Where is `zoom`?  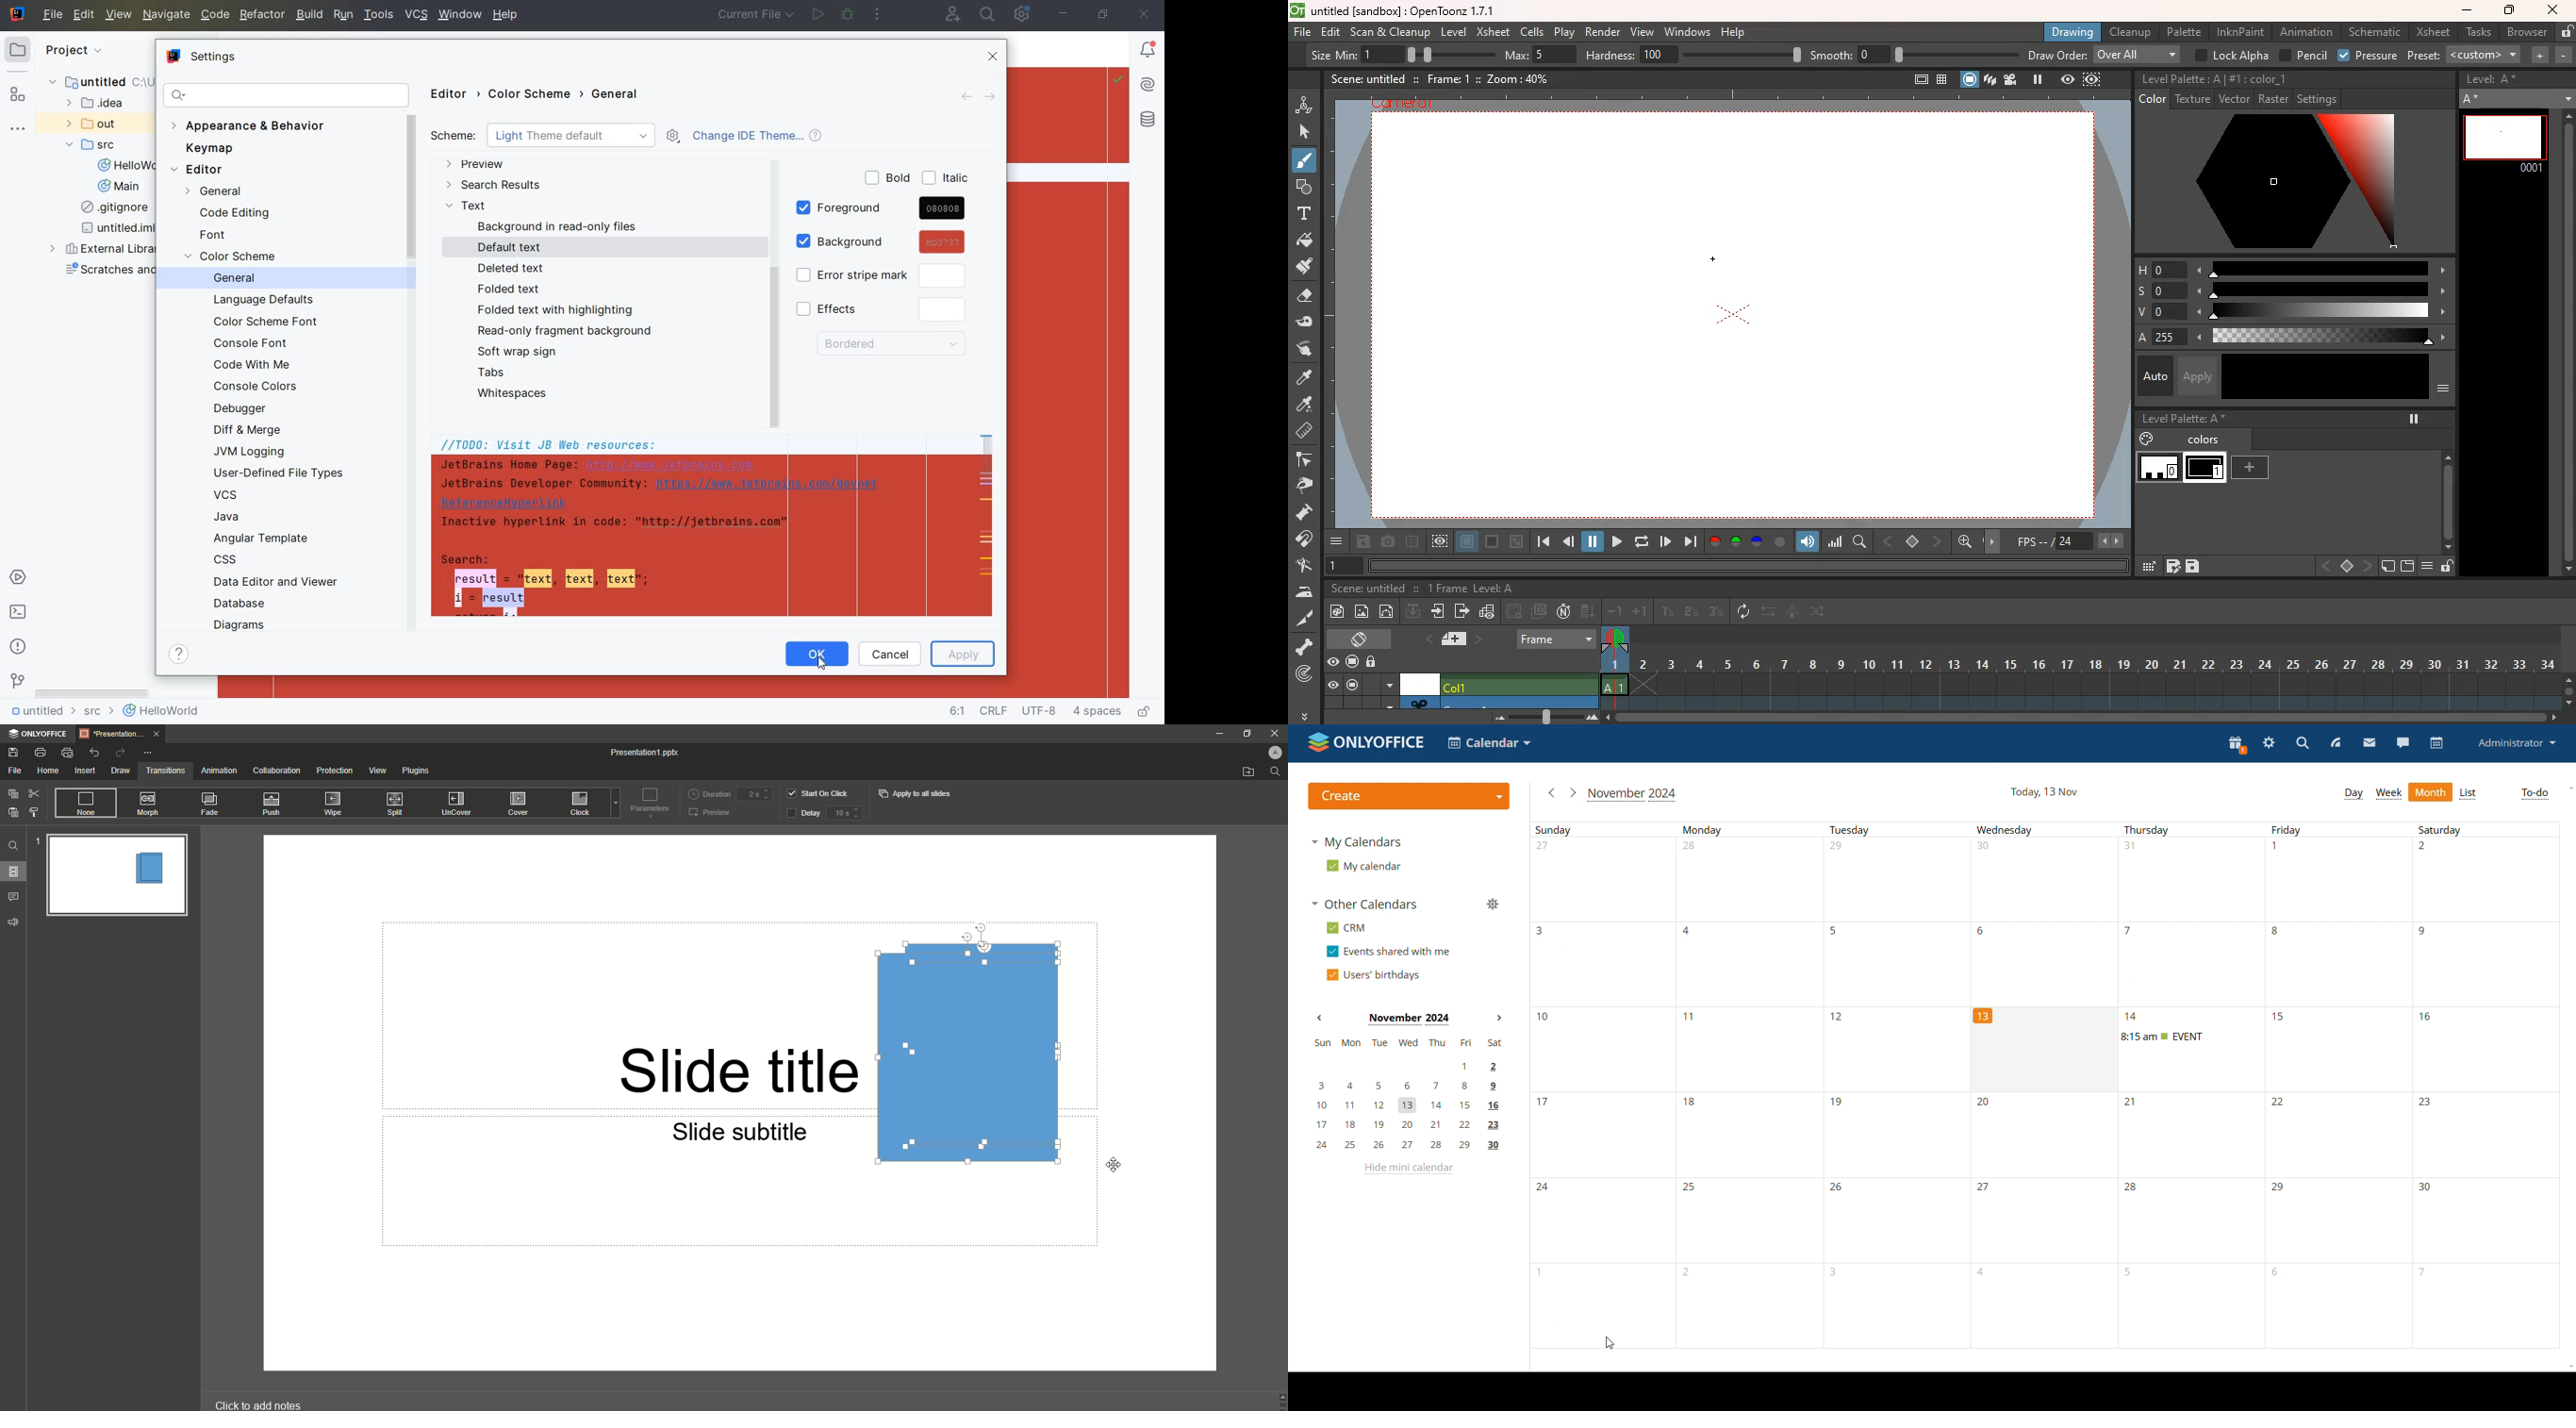
zoom is located at coordinates (1540, 717).